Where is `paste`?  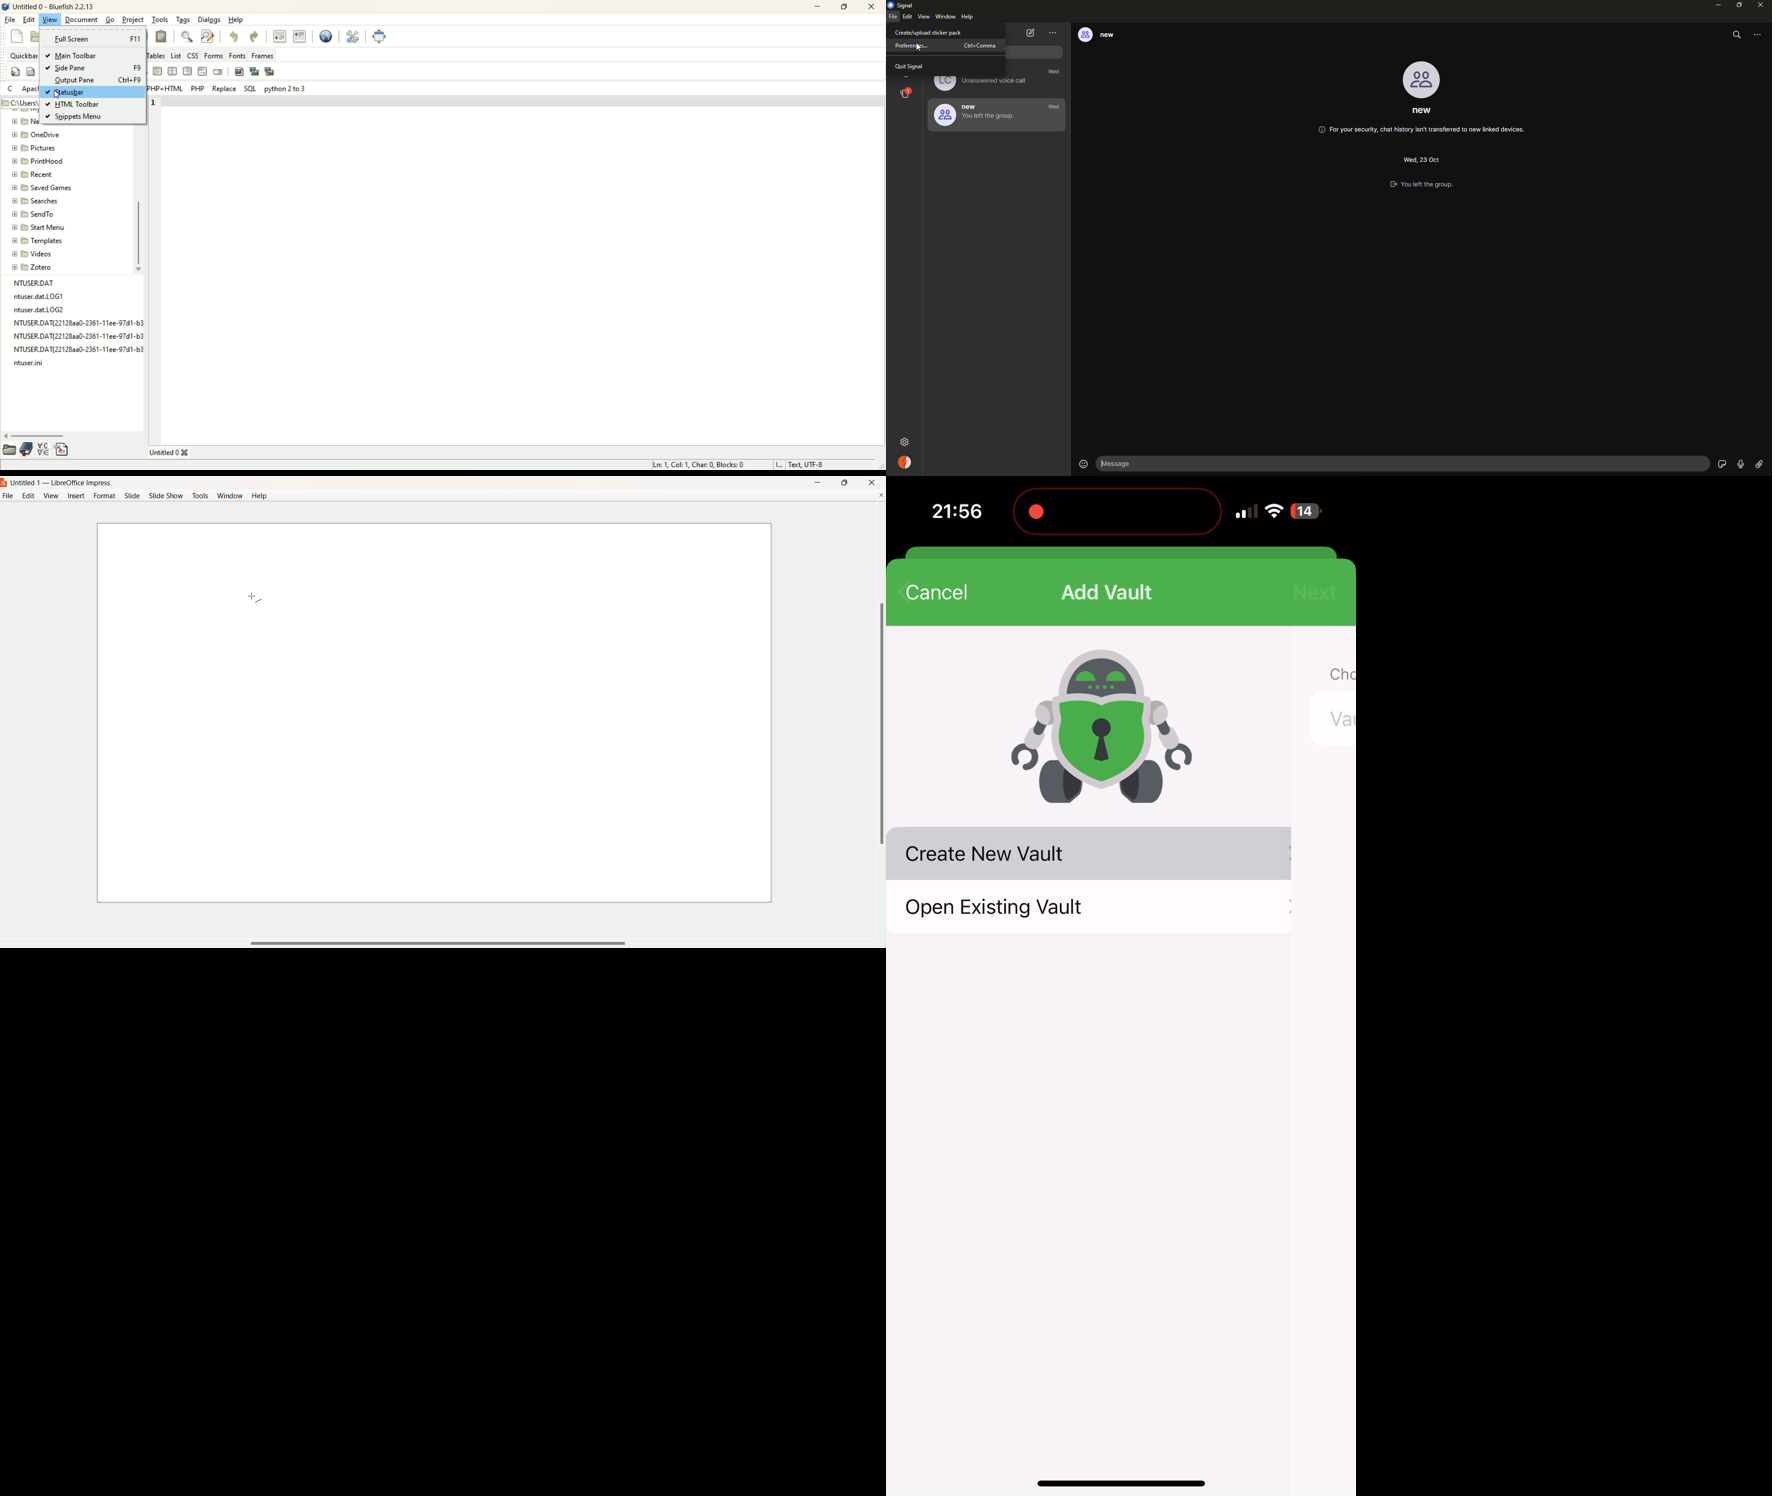 paste is located at coordinates (162, 36).